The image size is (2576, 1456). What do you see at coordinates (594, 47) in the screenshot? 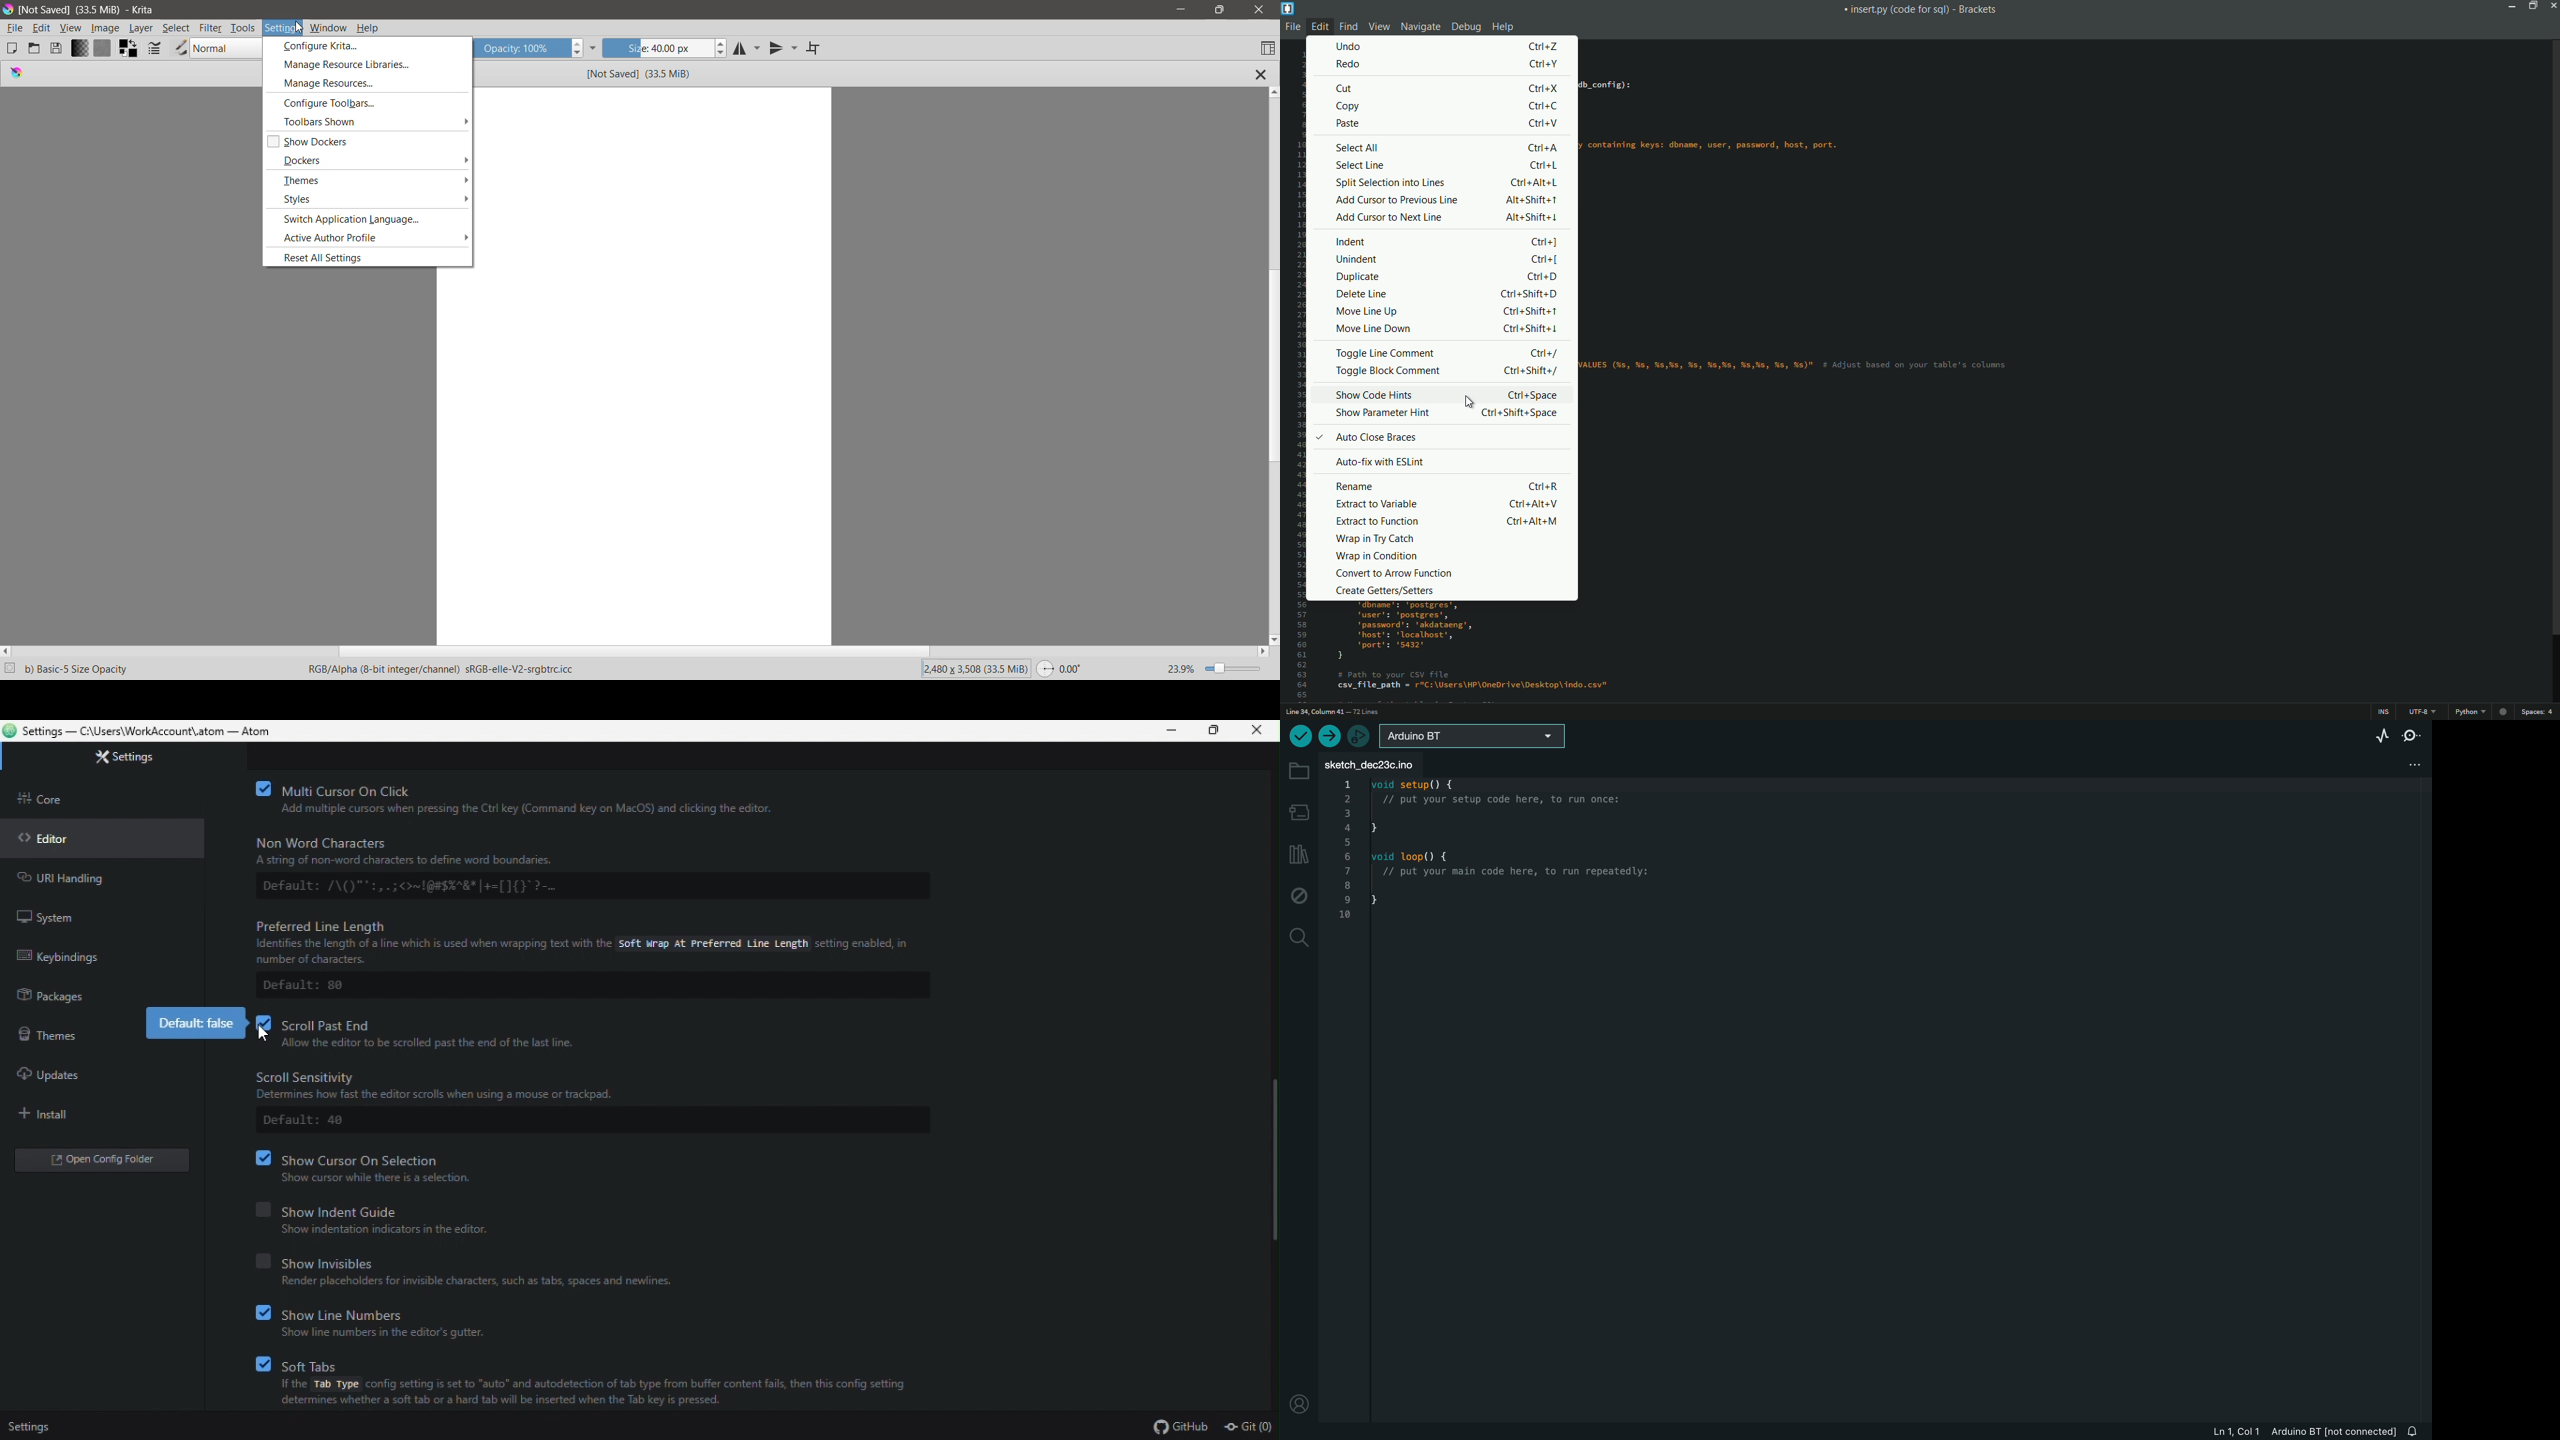
I see `More Tools` at bounding box center [594, 47].